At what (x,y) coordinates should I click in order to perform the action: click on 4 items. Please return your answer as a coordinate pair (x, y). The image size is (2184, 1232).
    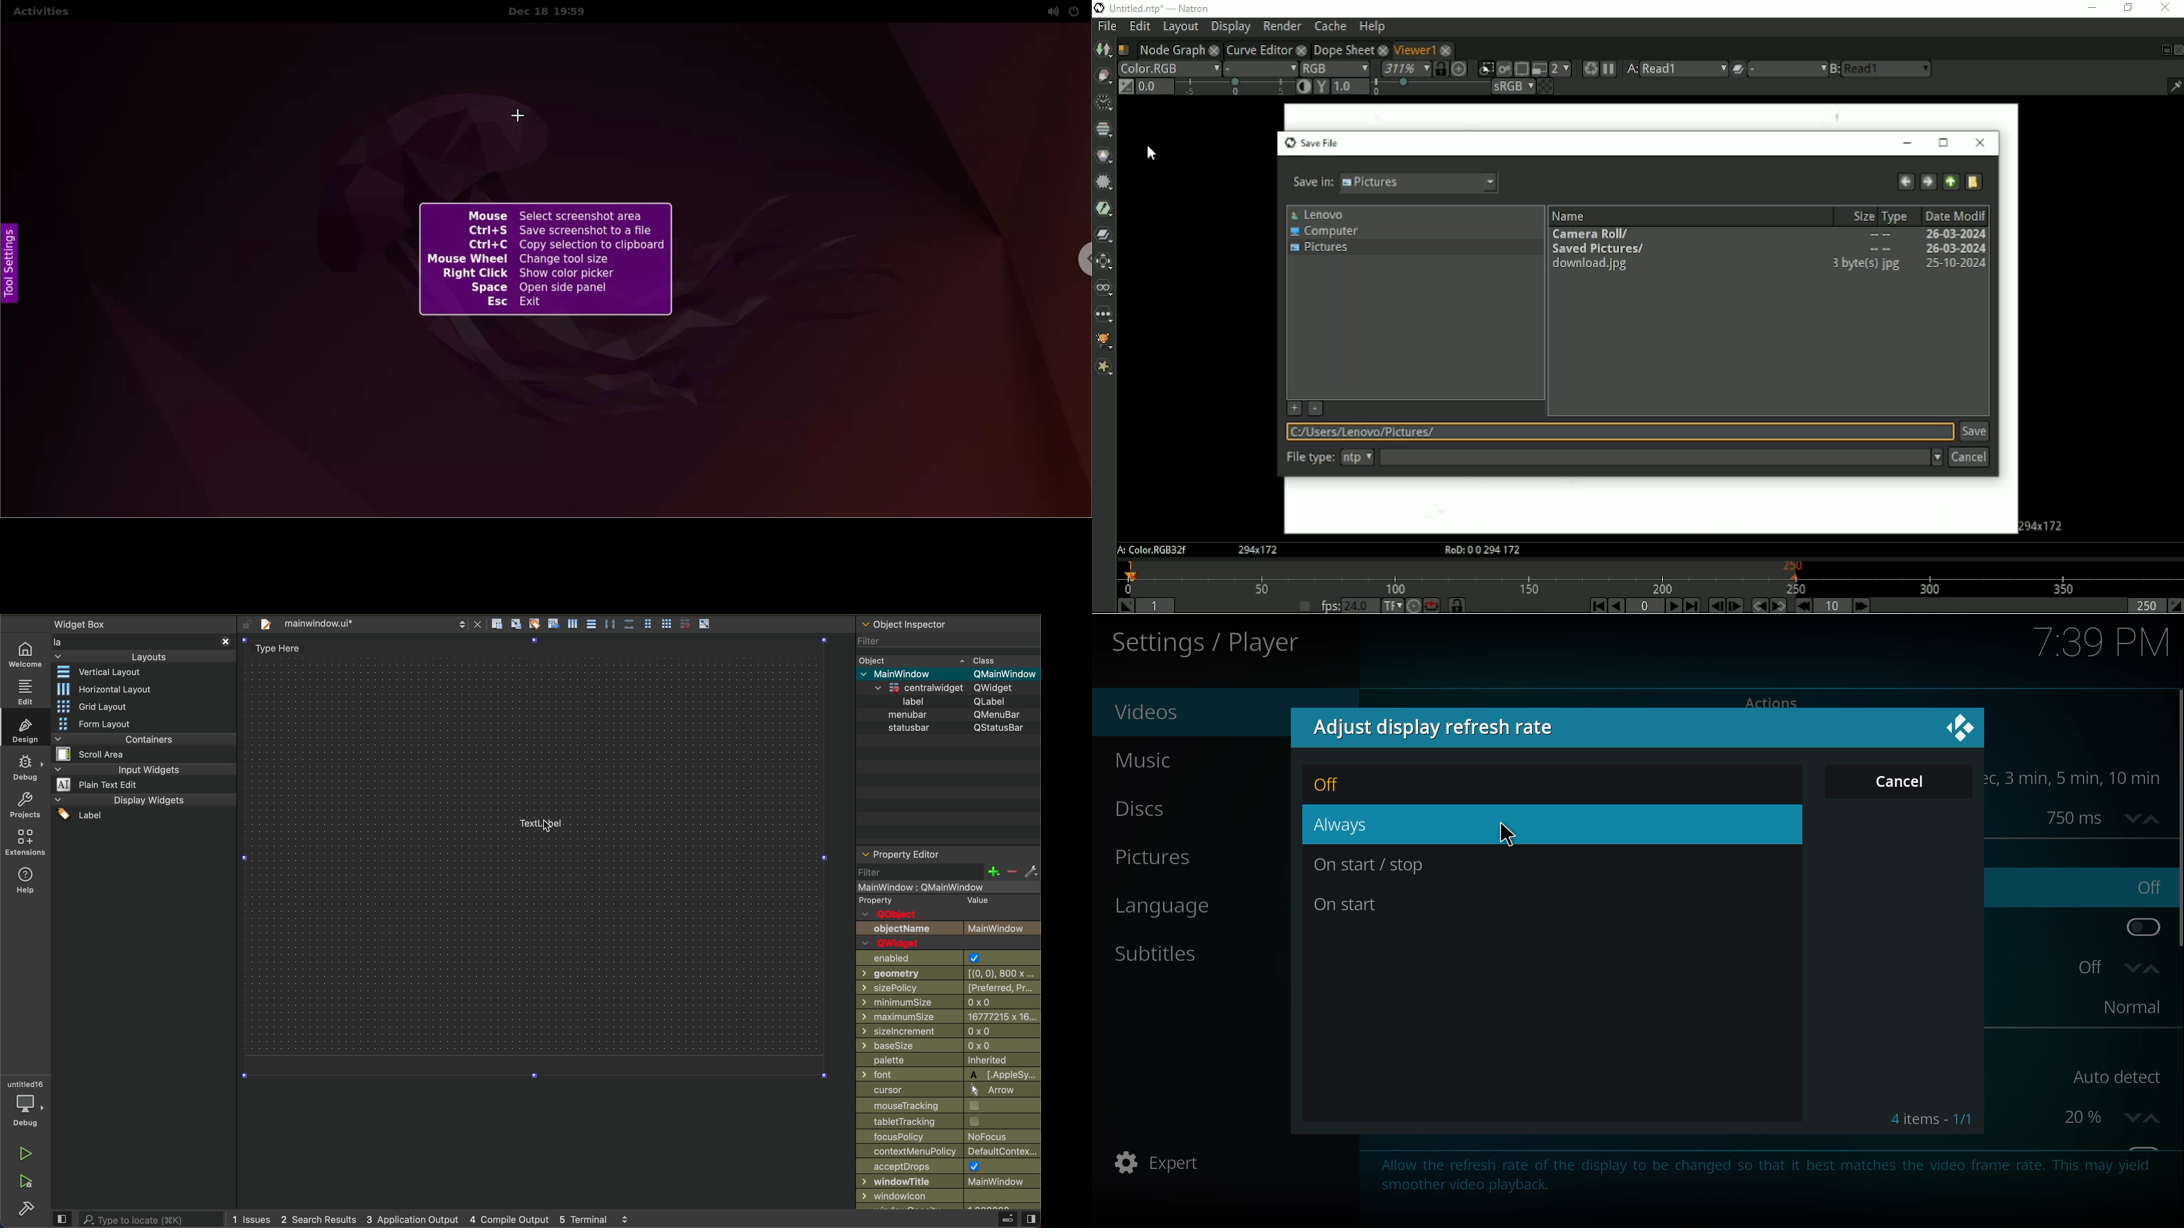
    Looking at the image, I should click on (1932, 1119).